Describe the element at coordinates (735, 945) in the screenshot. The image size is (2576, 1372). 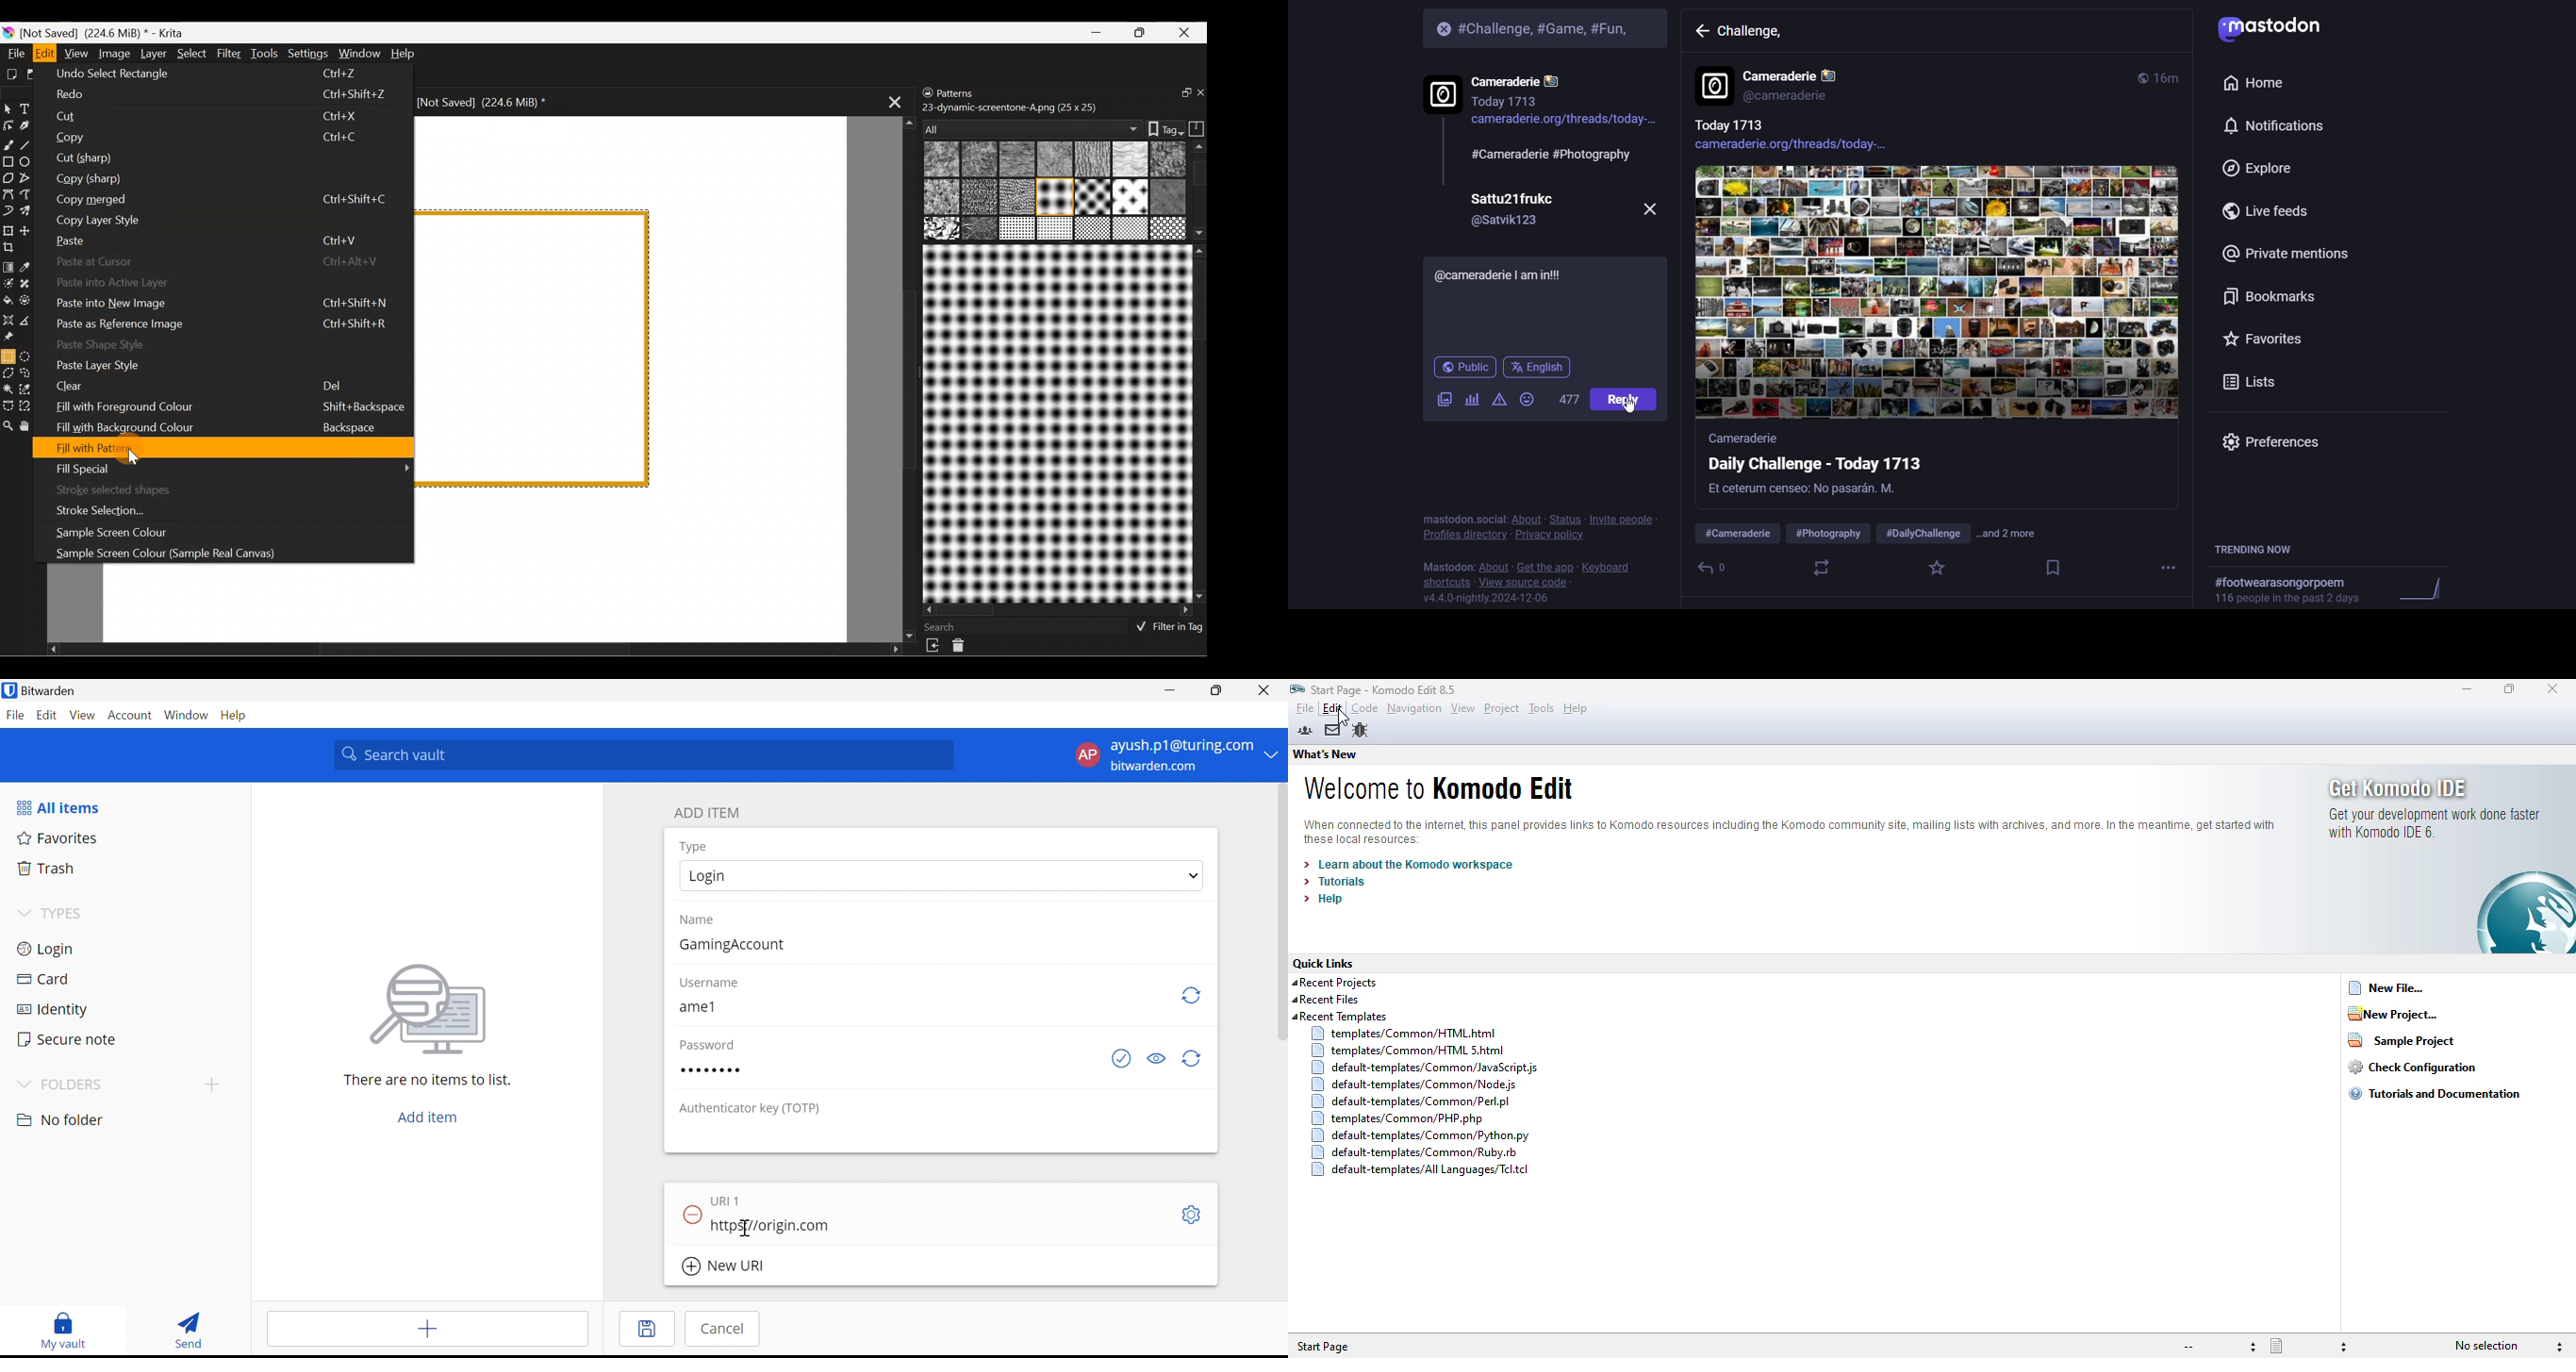
I see `GamingAccount` at that location.